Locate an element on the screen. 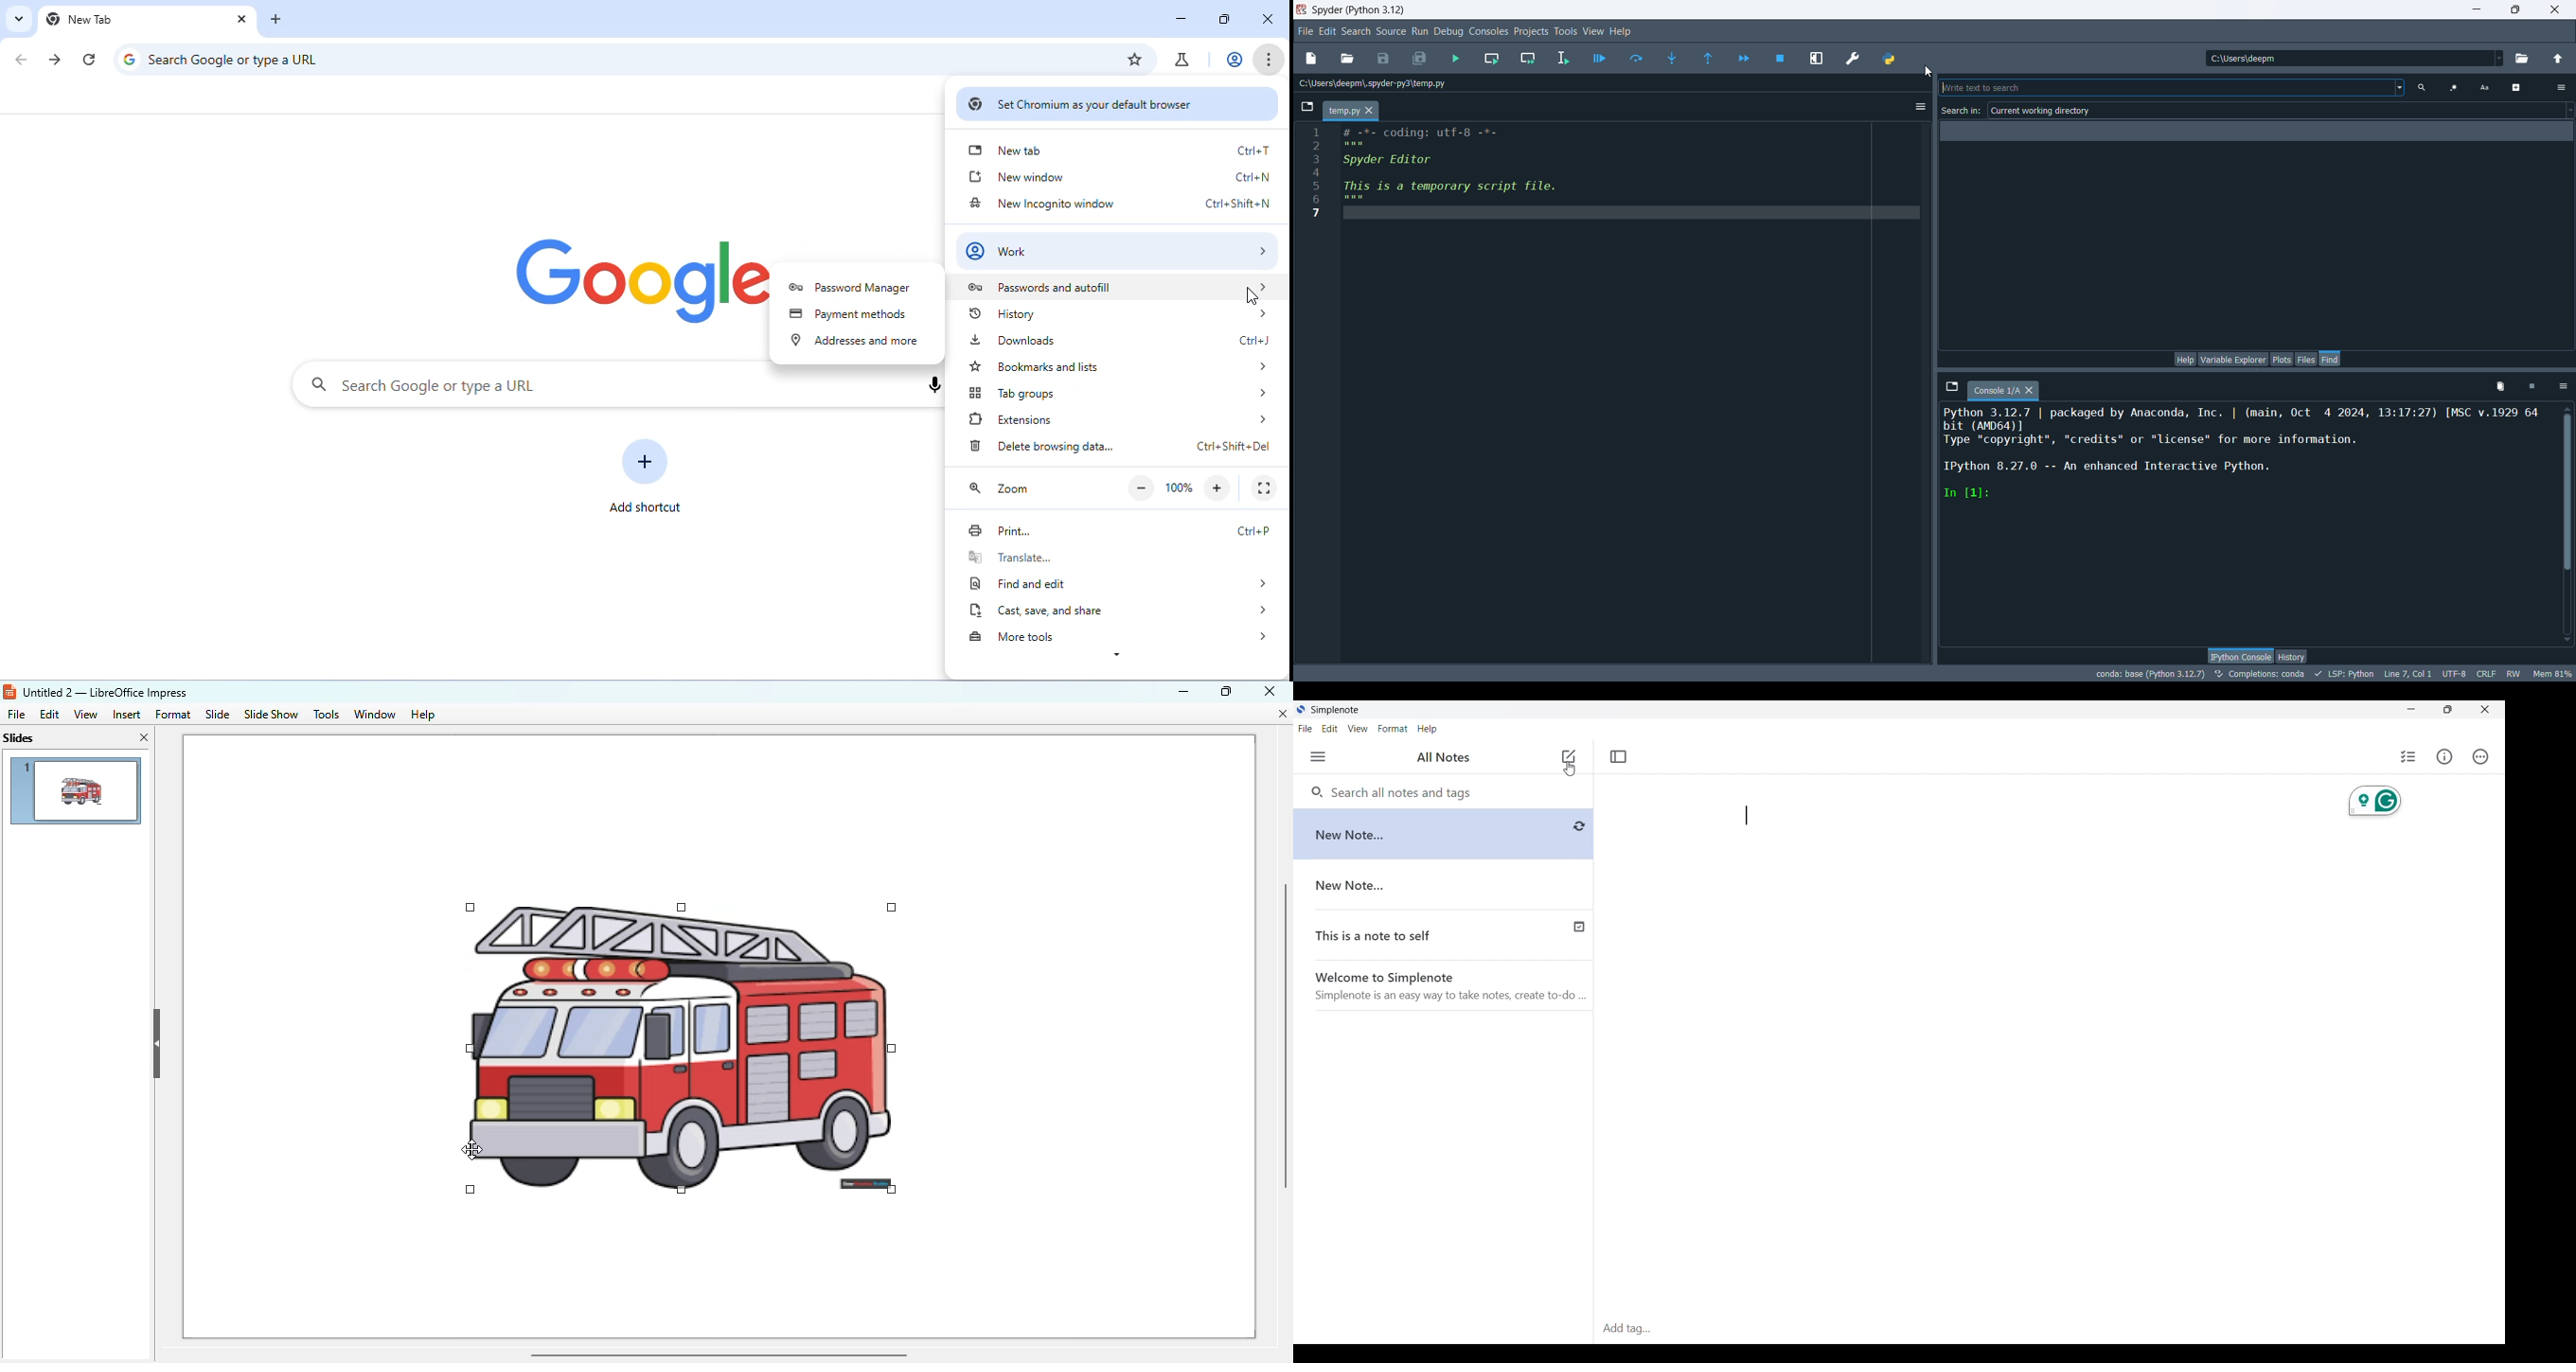  go back is located at coordinates (22, 59).